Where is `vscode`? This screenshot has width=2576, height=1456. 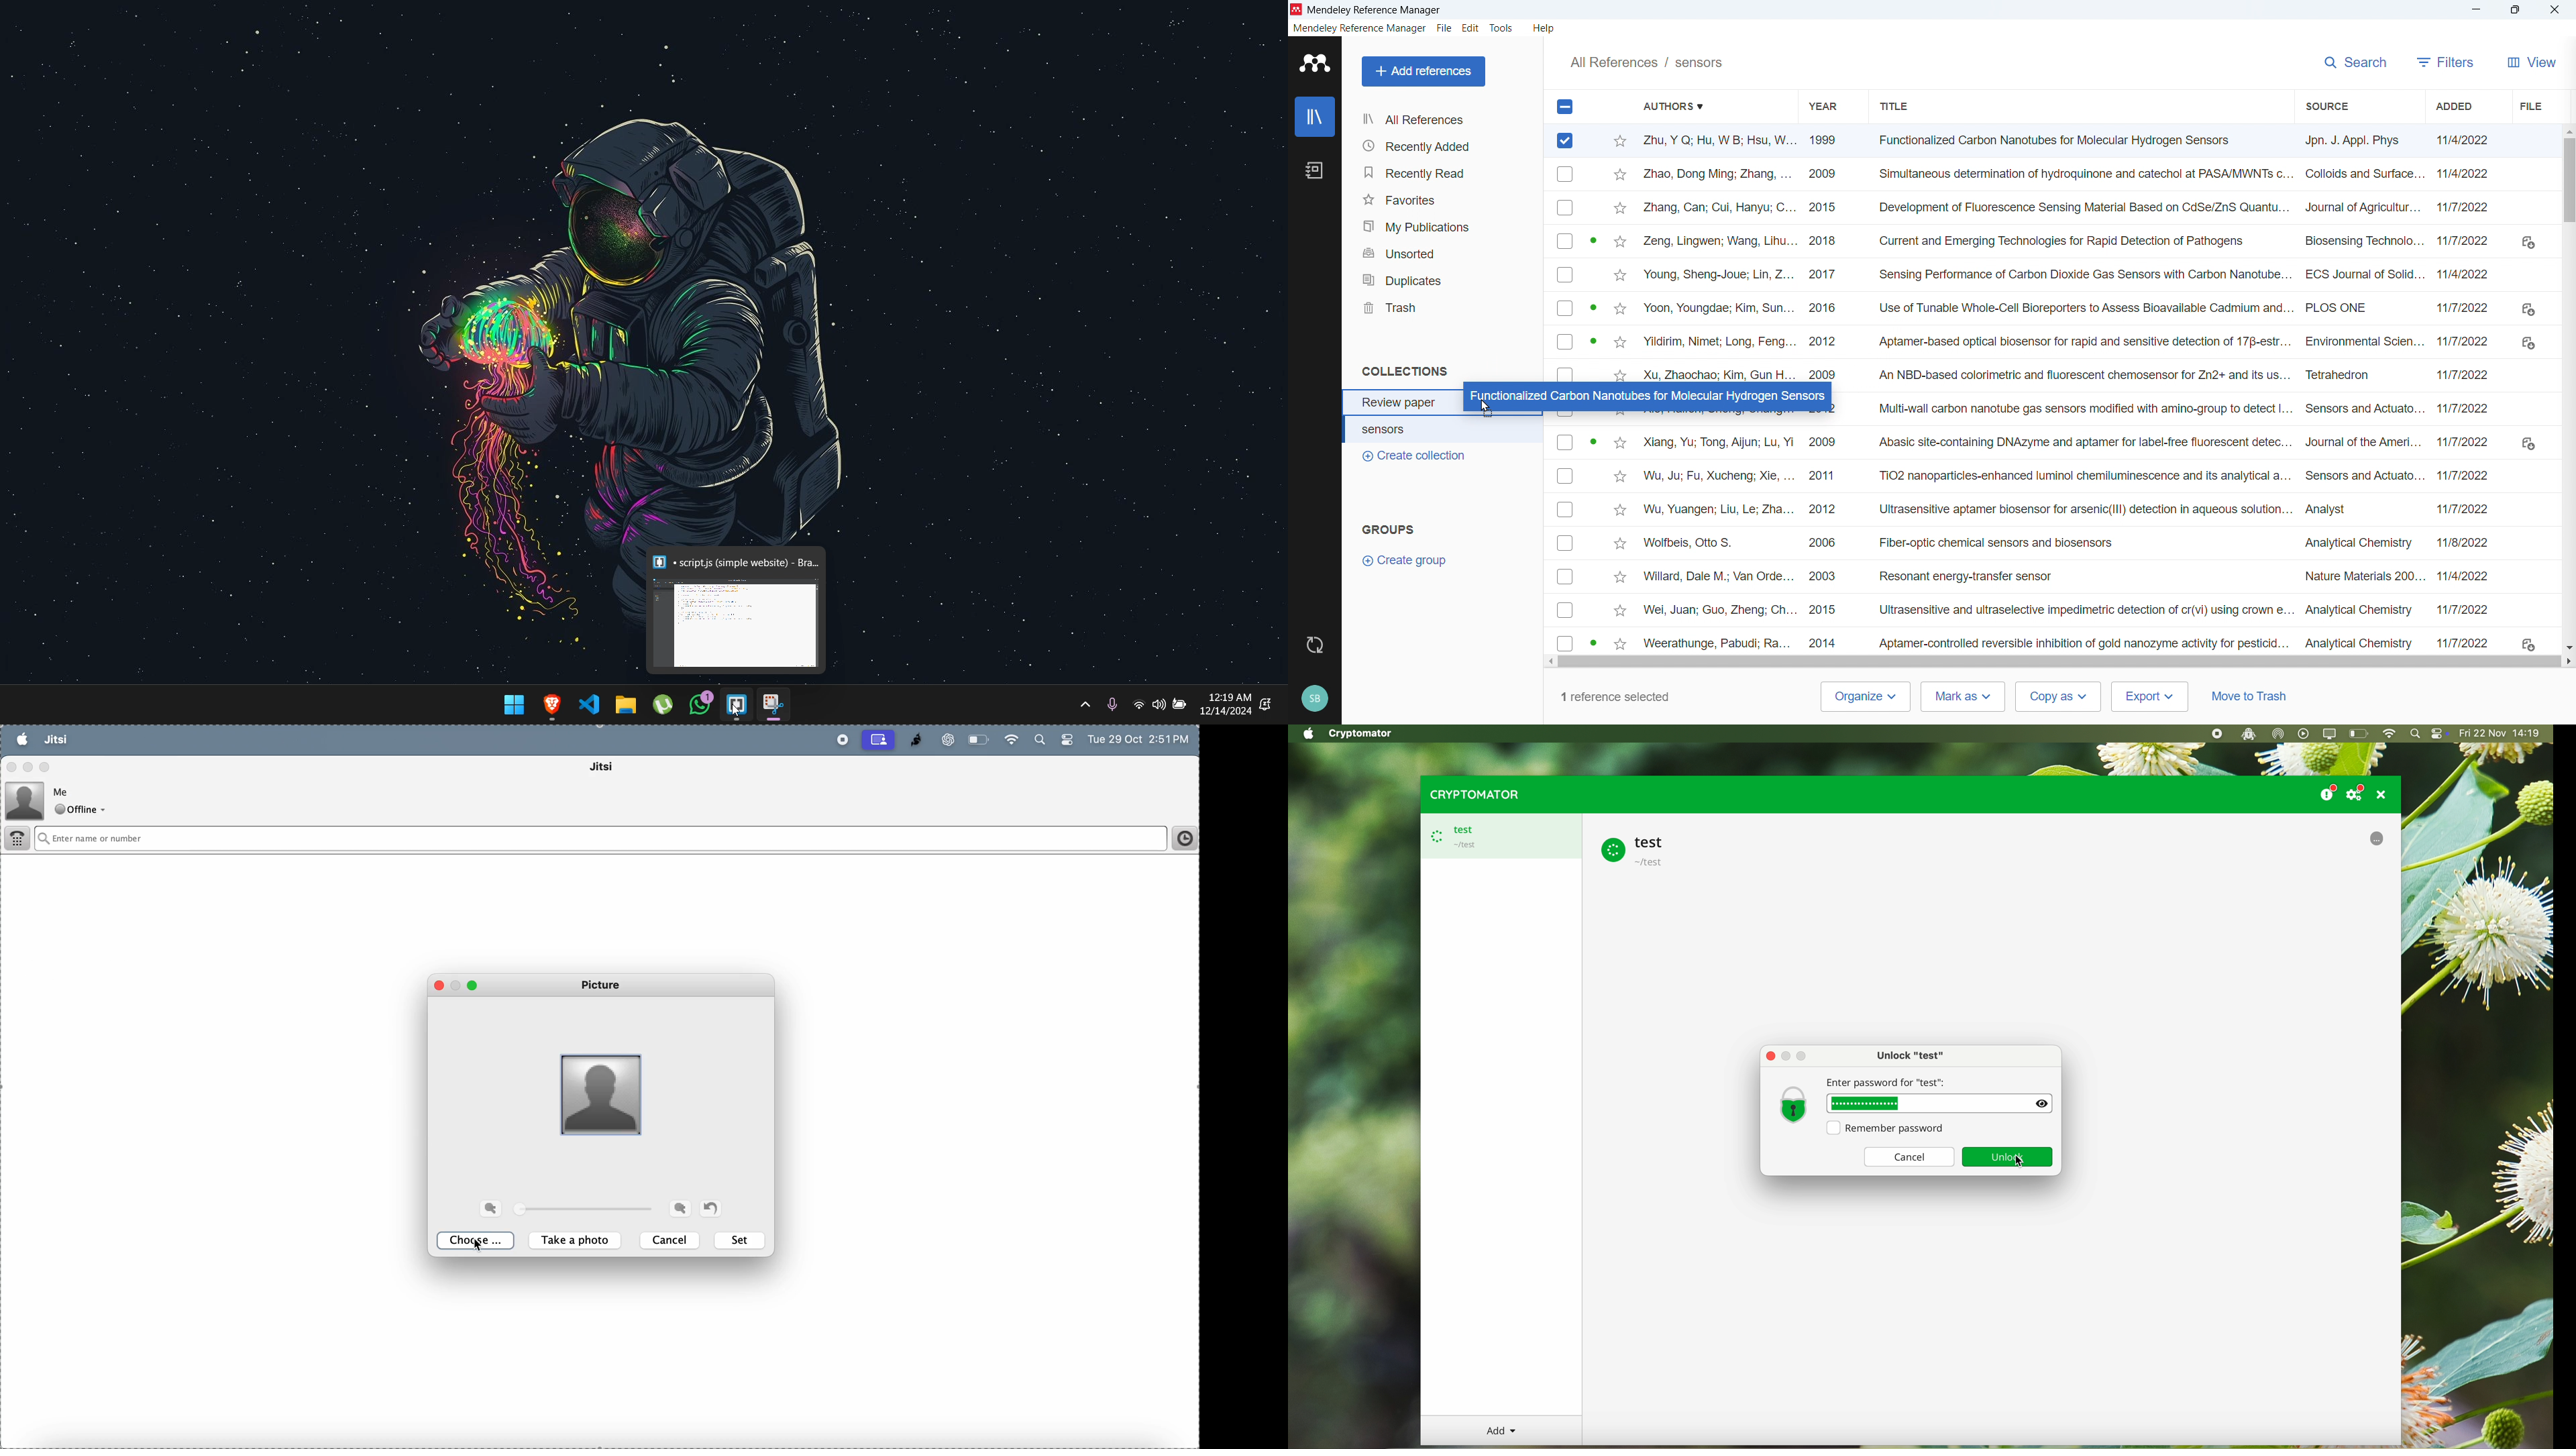
vscode is located at coordinates (592, 704).